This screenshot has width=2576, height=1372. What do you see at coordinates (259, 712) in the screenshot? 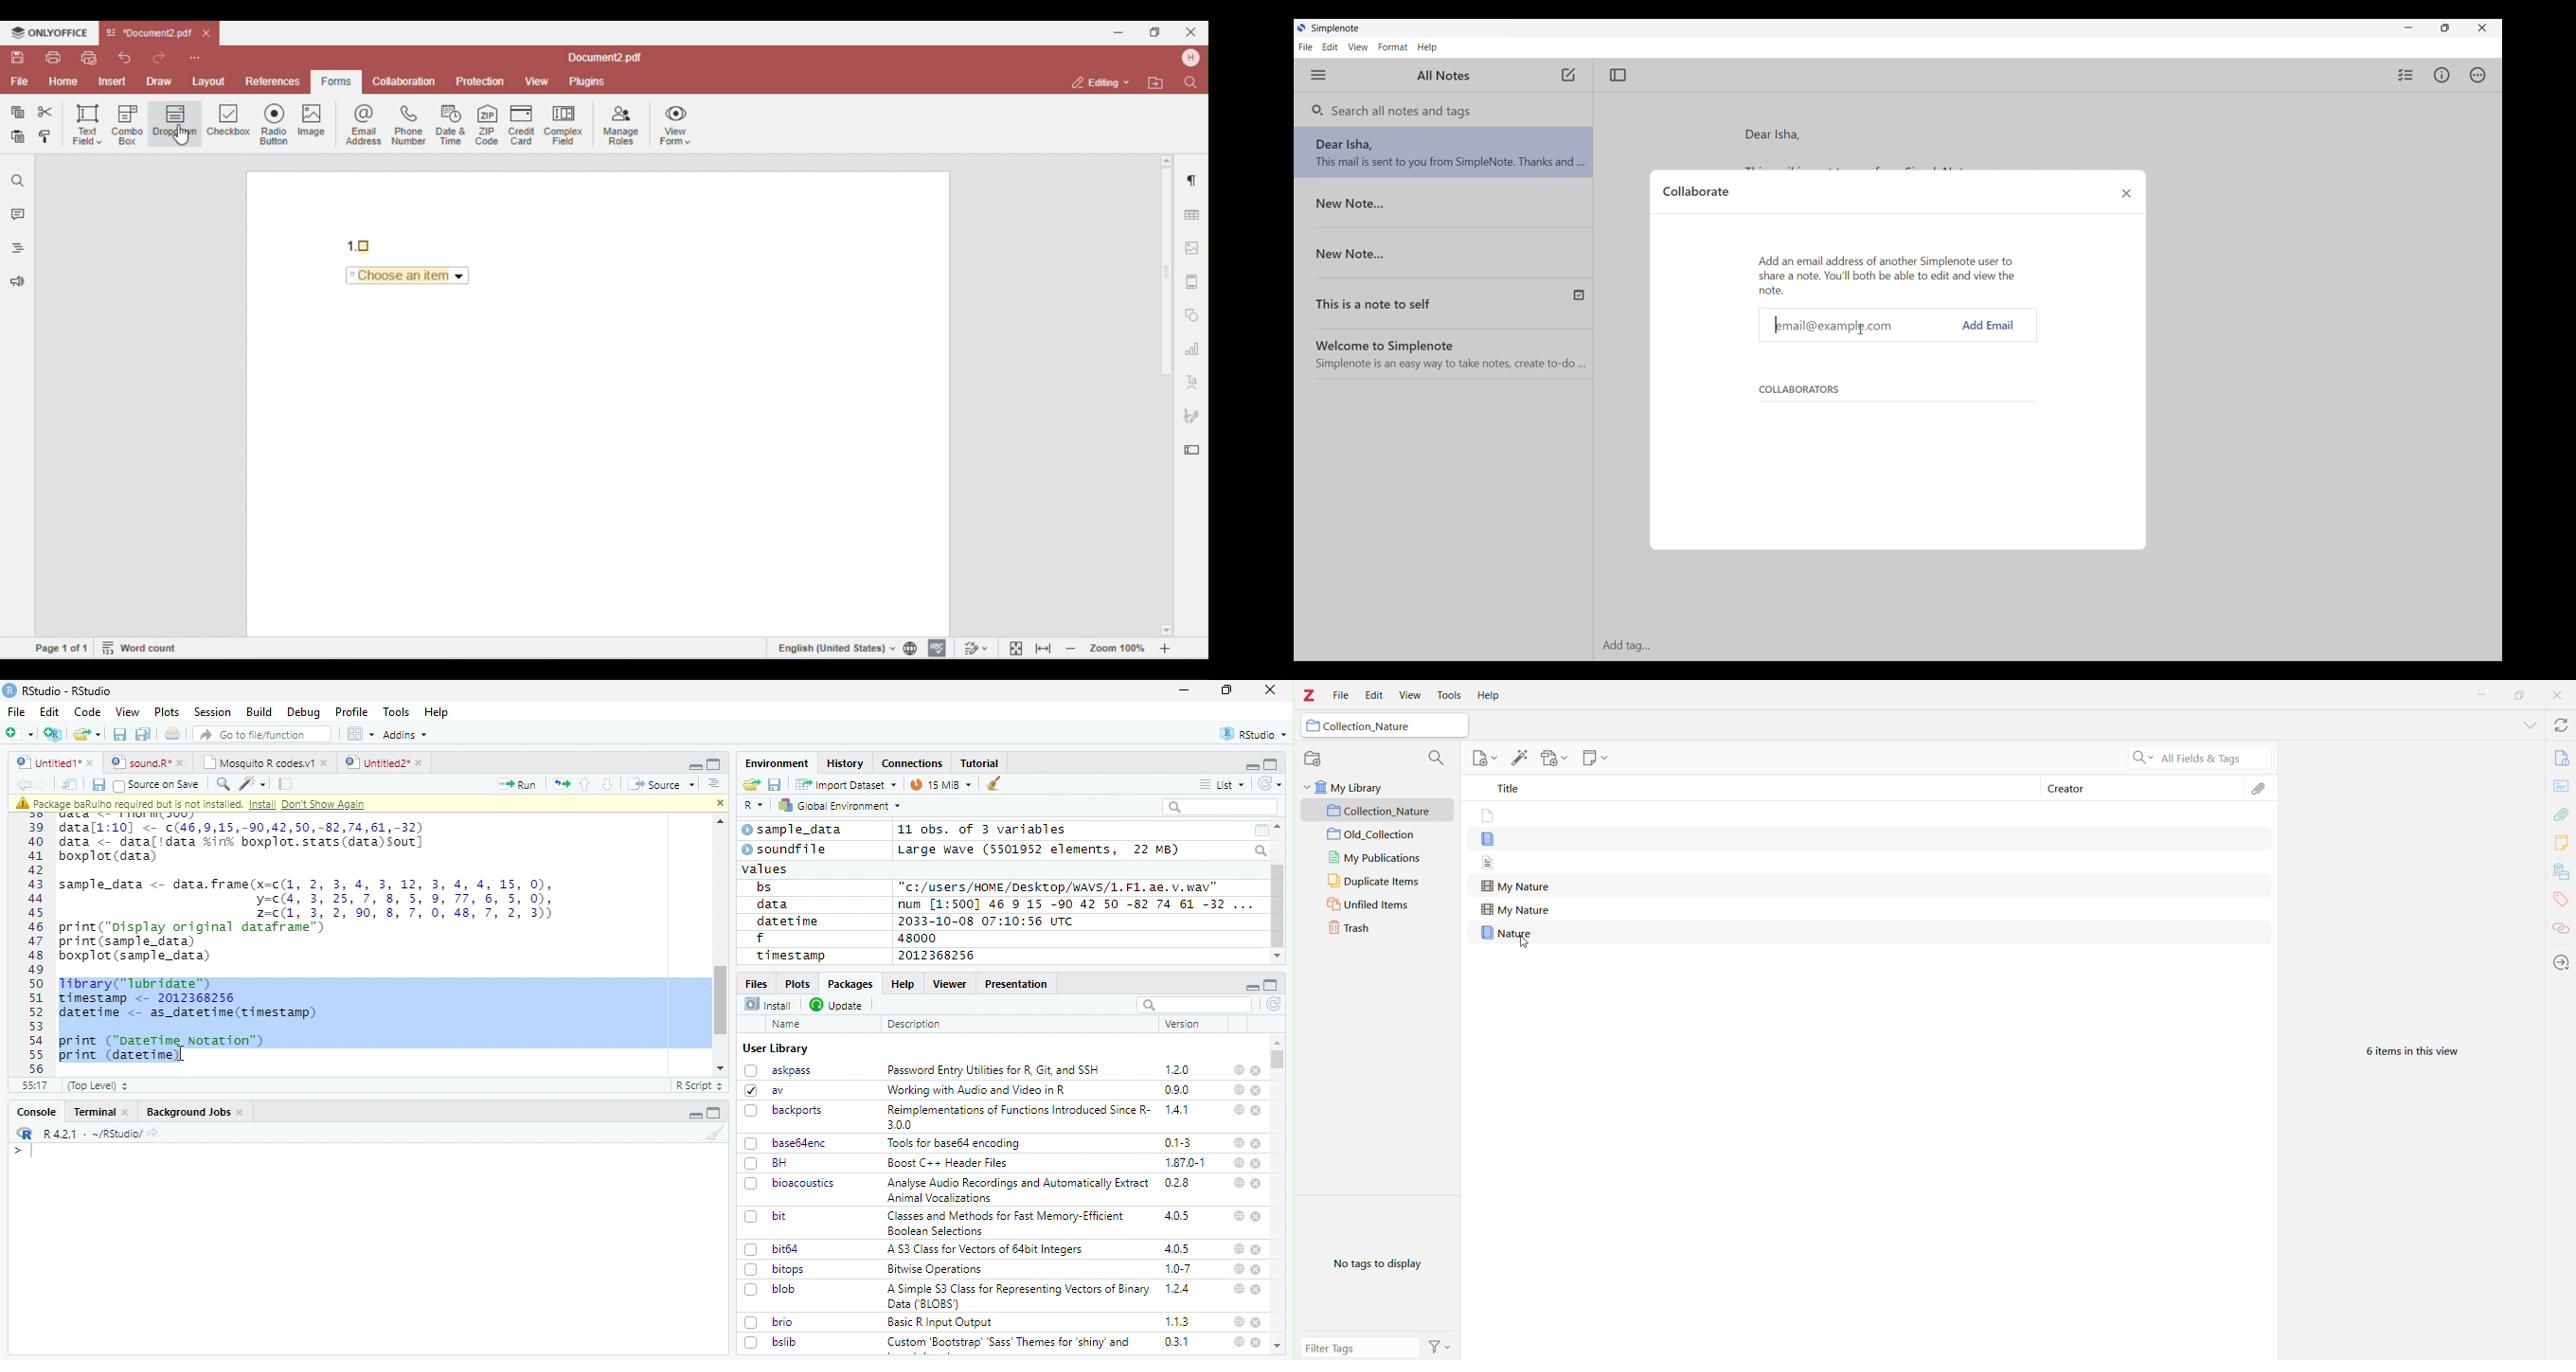
I see `Build` at bounding box center [259, 712].